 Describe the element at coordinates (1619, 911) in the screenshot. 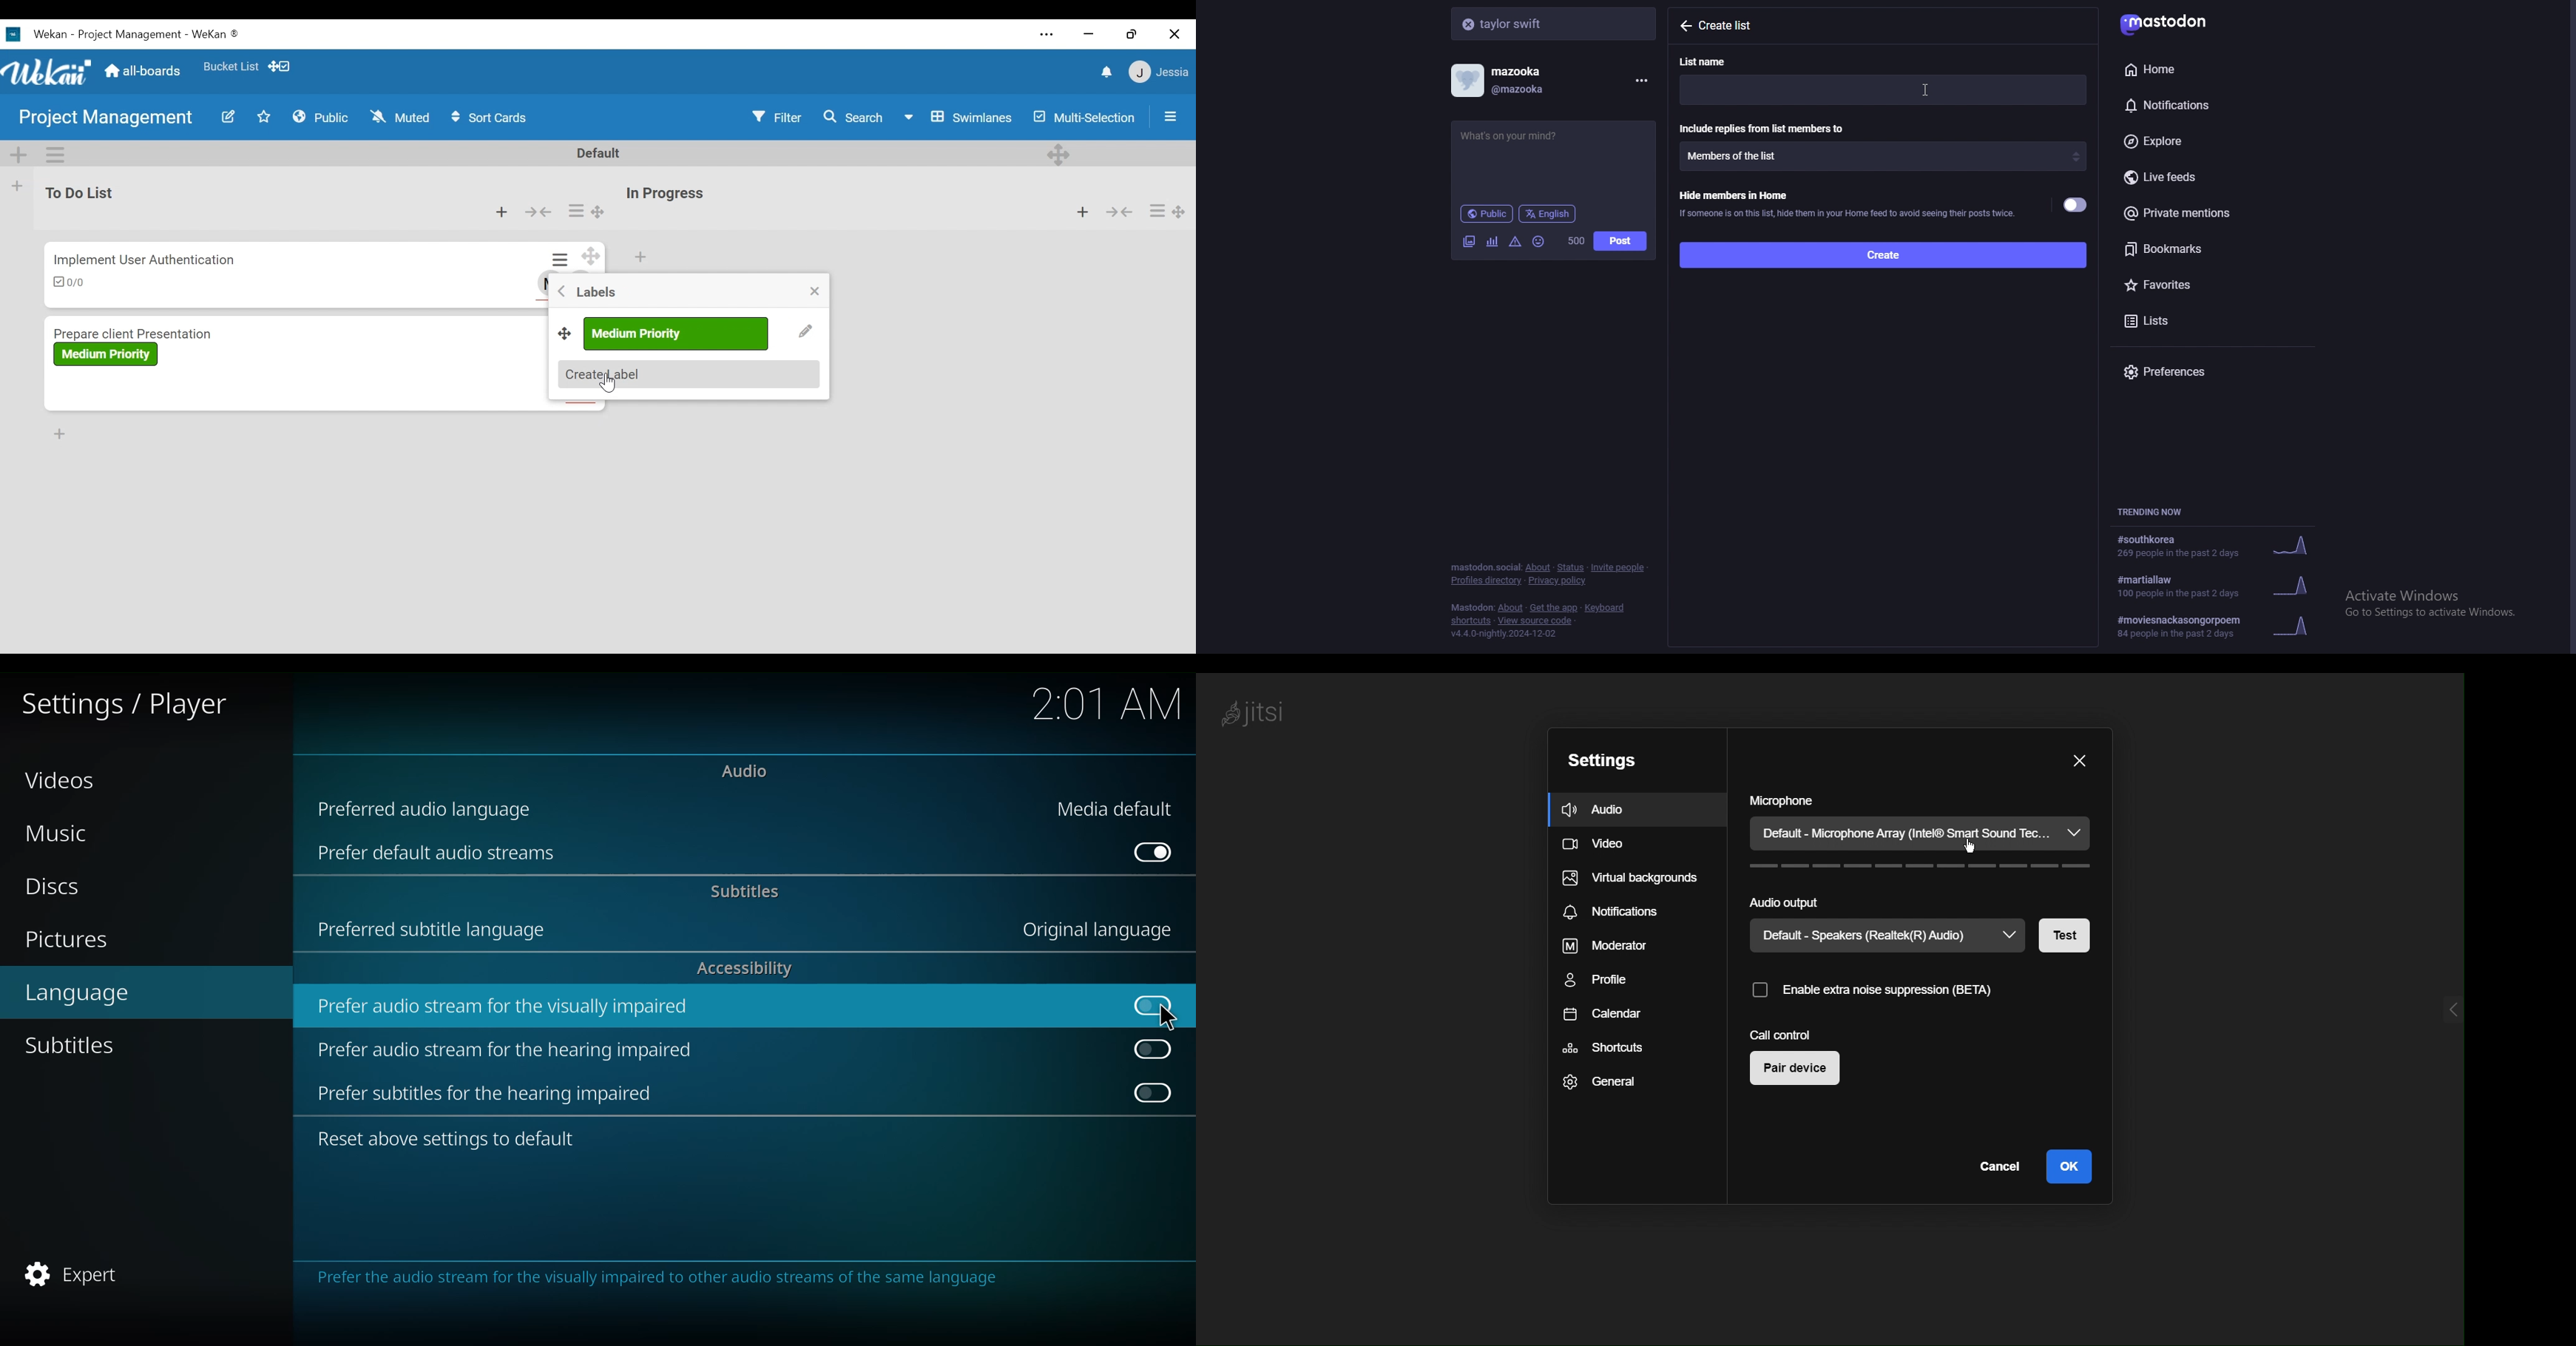

I see `Notifications` at that location.